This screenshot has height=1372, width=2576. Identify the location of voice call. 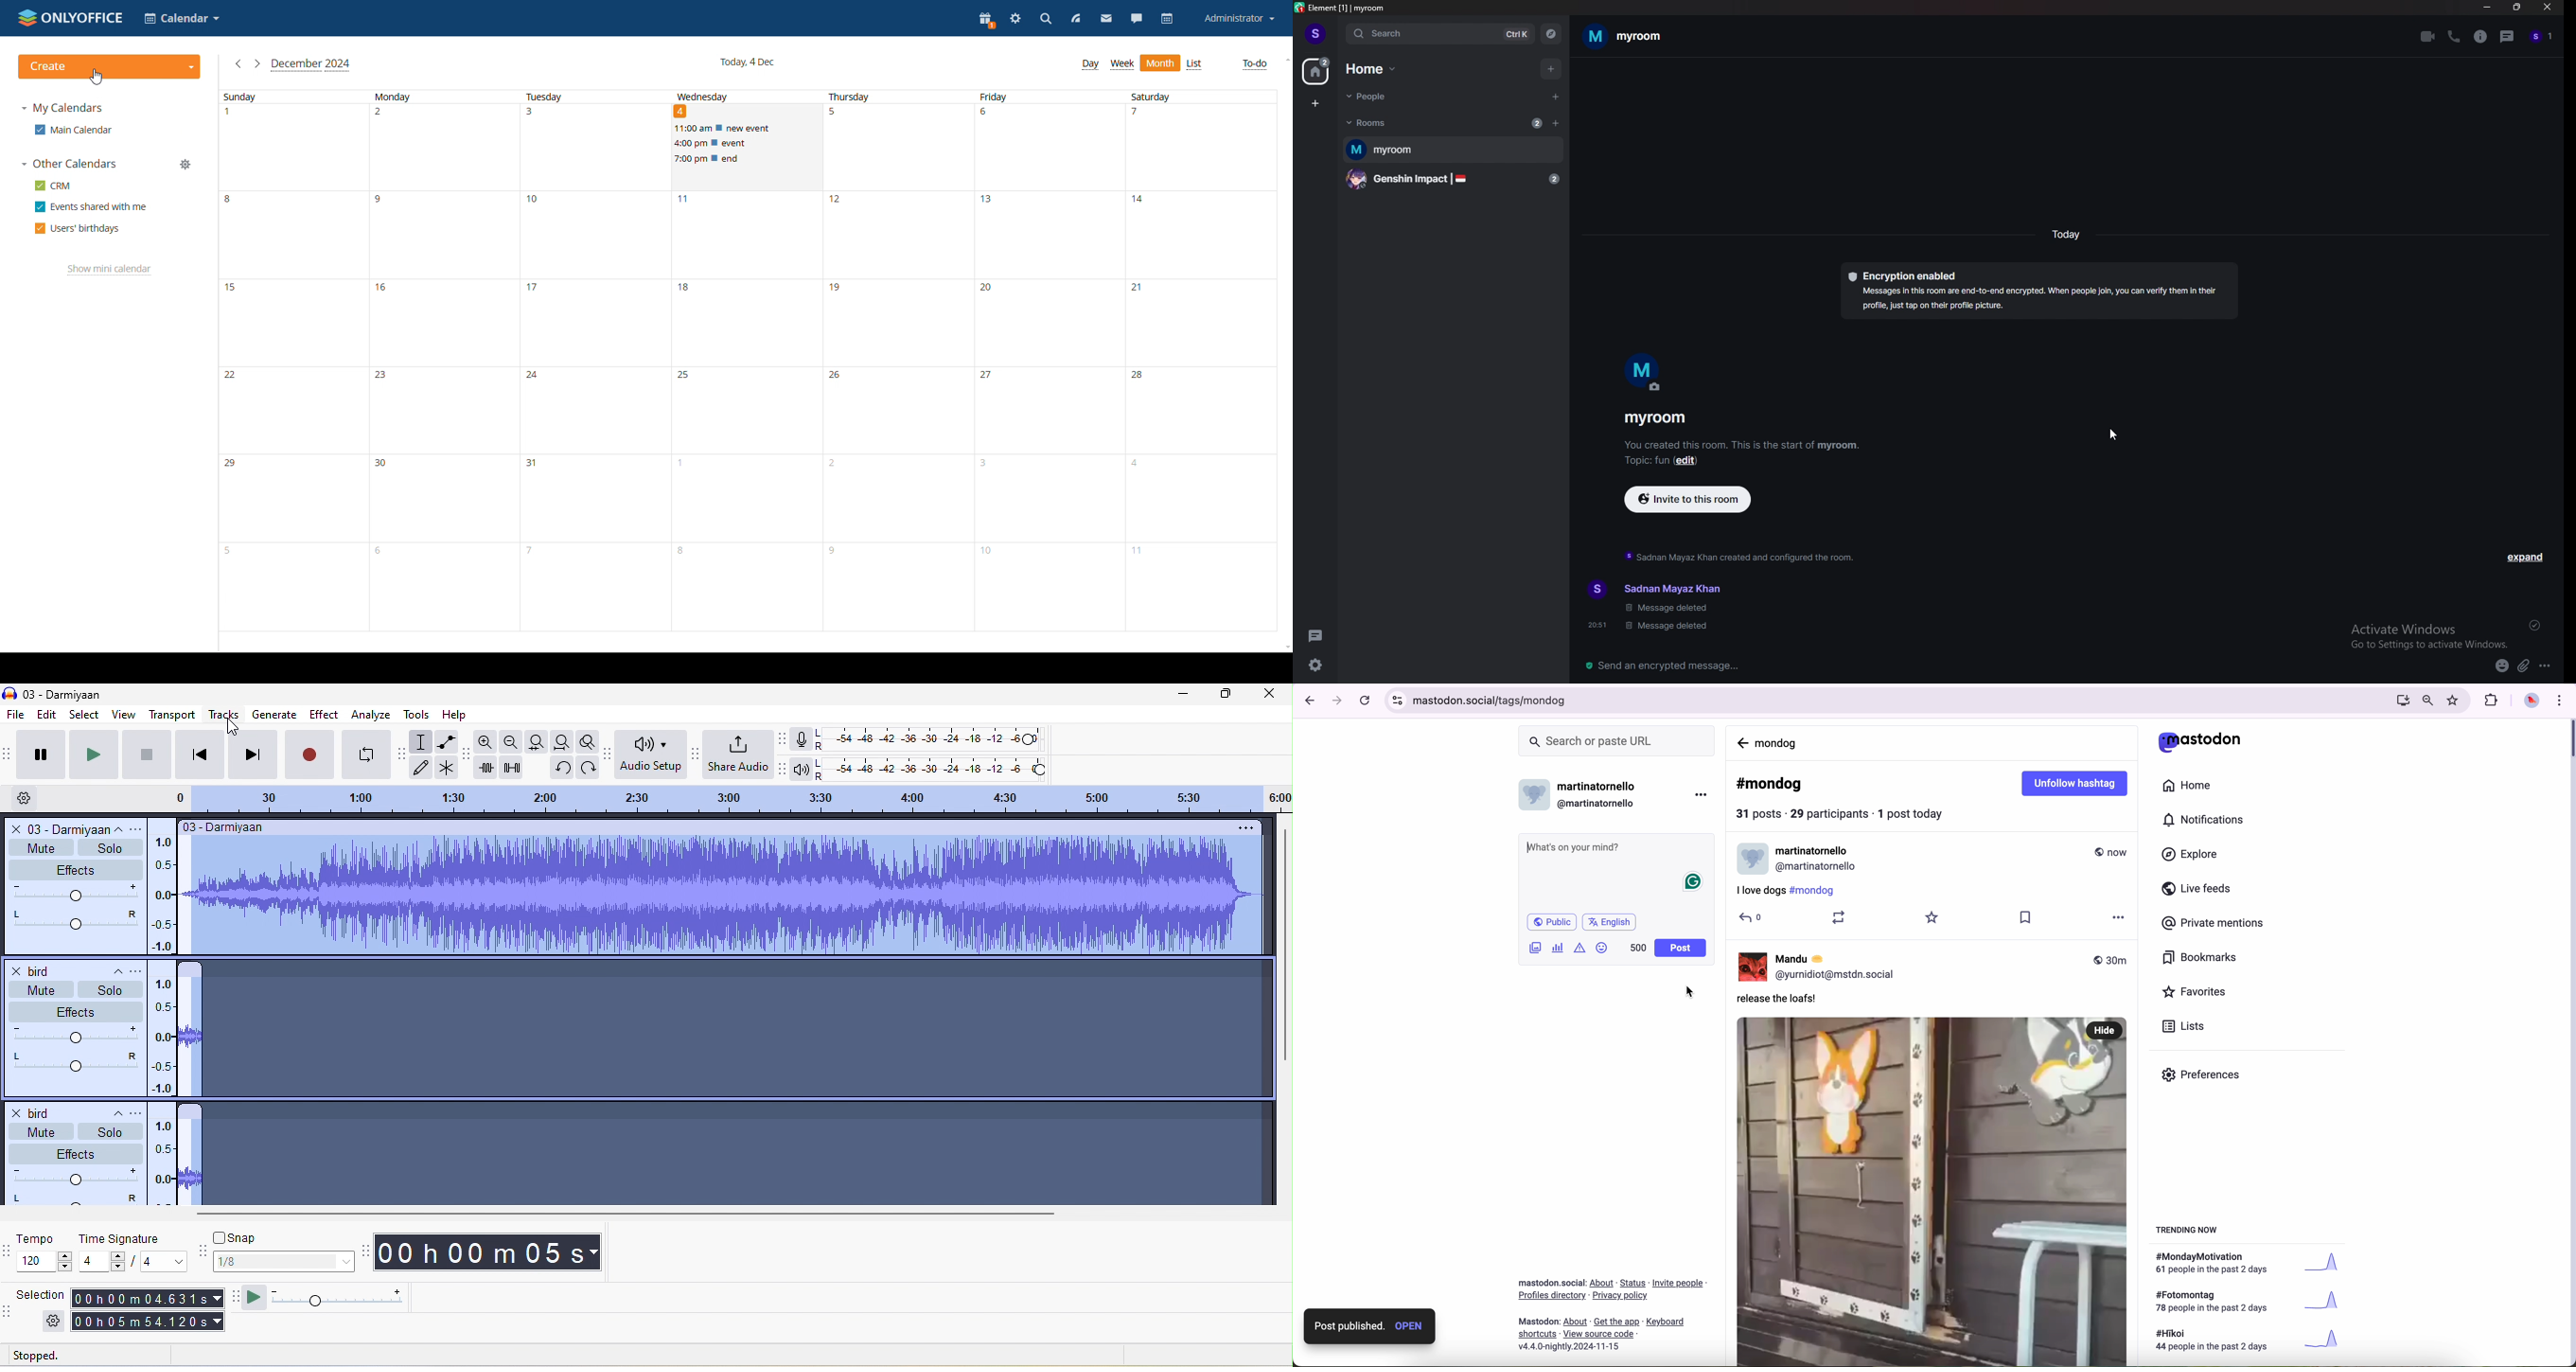
(2456, 36).